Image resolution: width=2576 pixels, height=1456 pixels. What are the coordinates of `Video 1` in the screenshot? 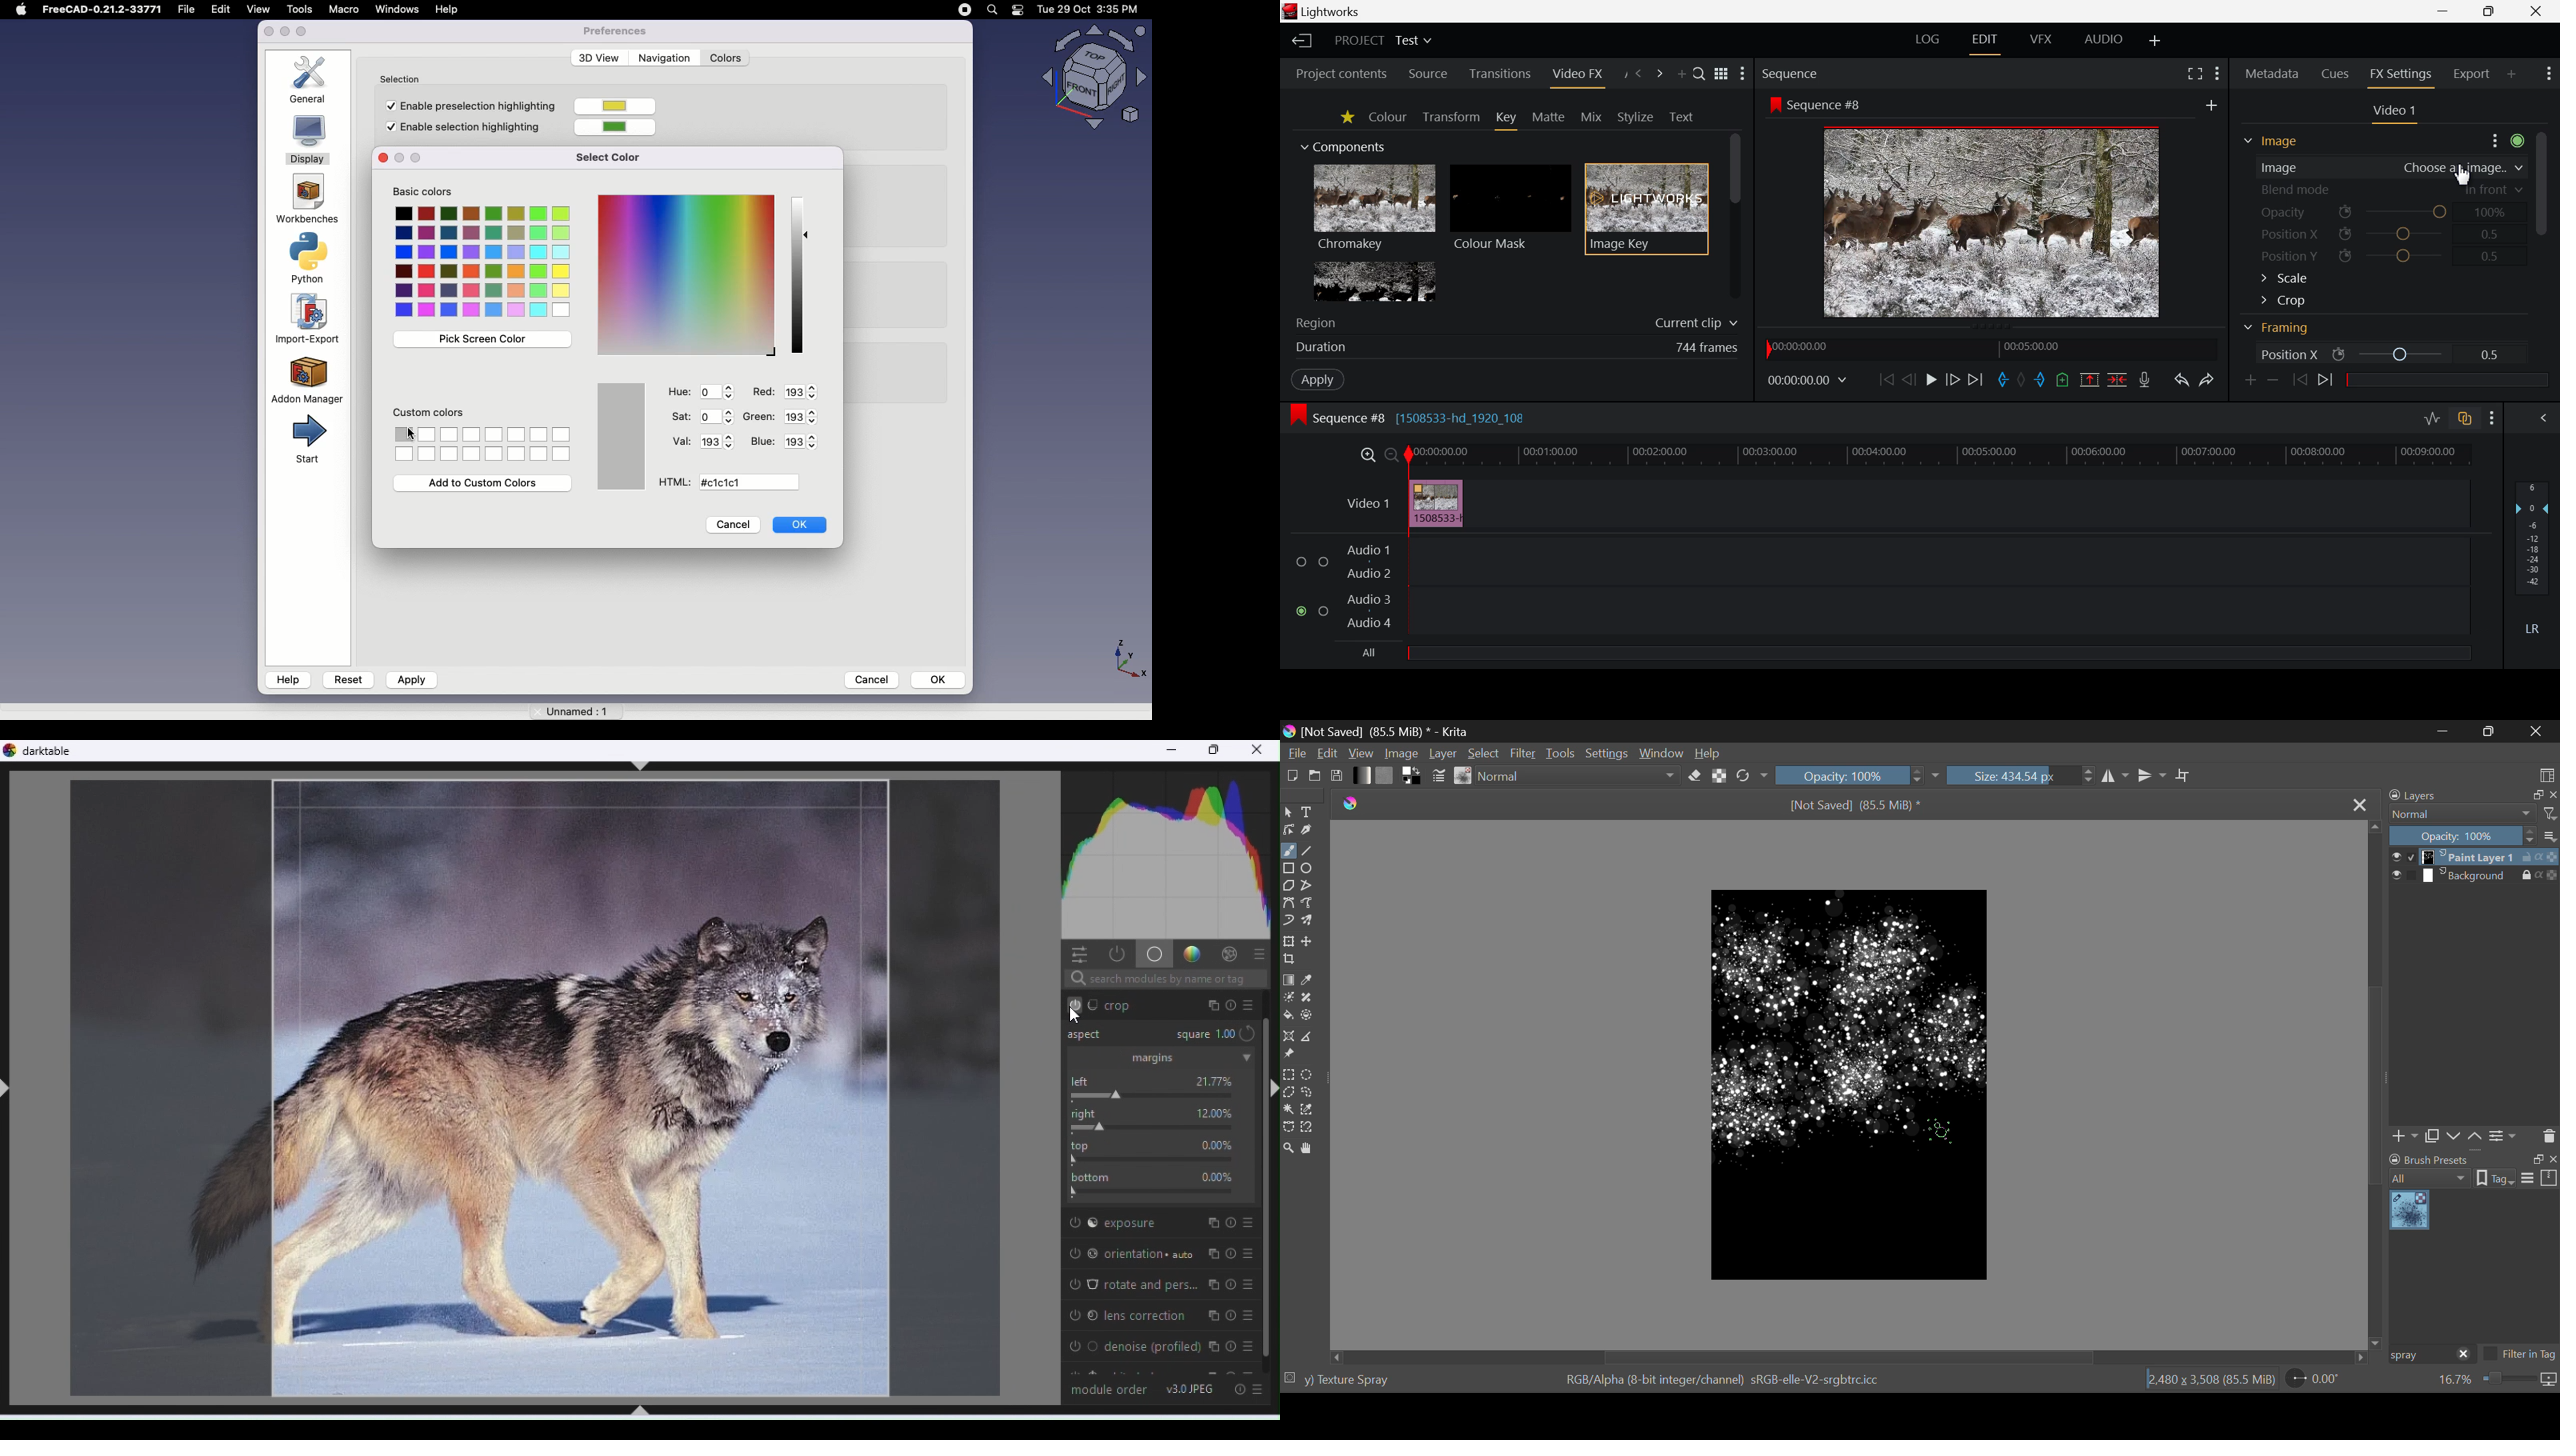 It's located at (1368, 503).